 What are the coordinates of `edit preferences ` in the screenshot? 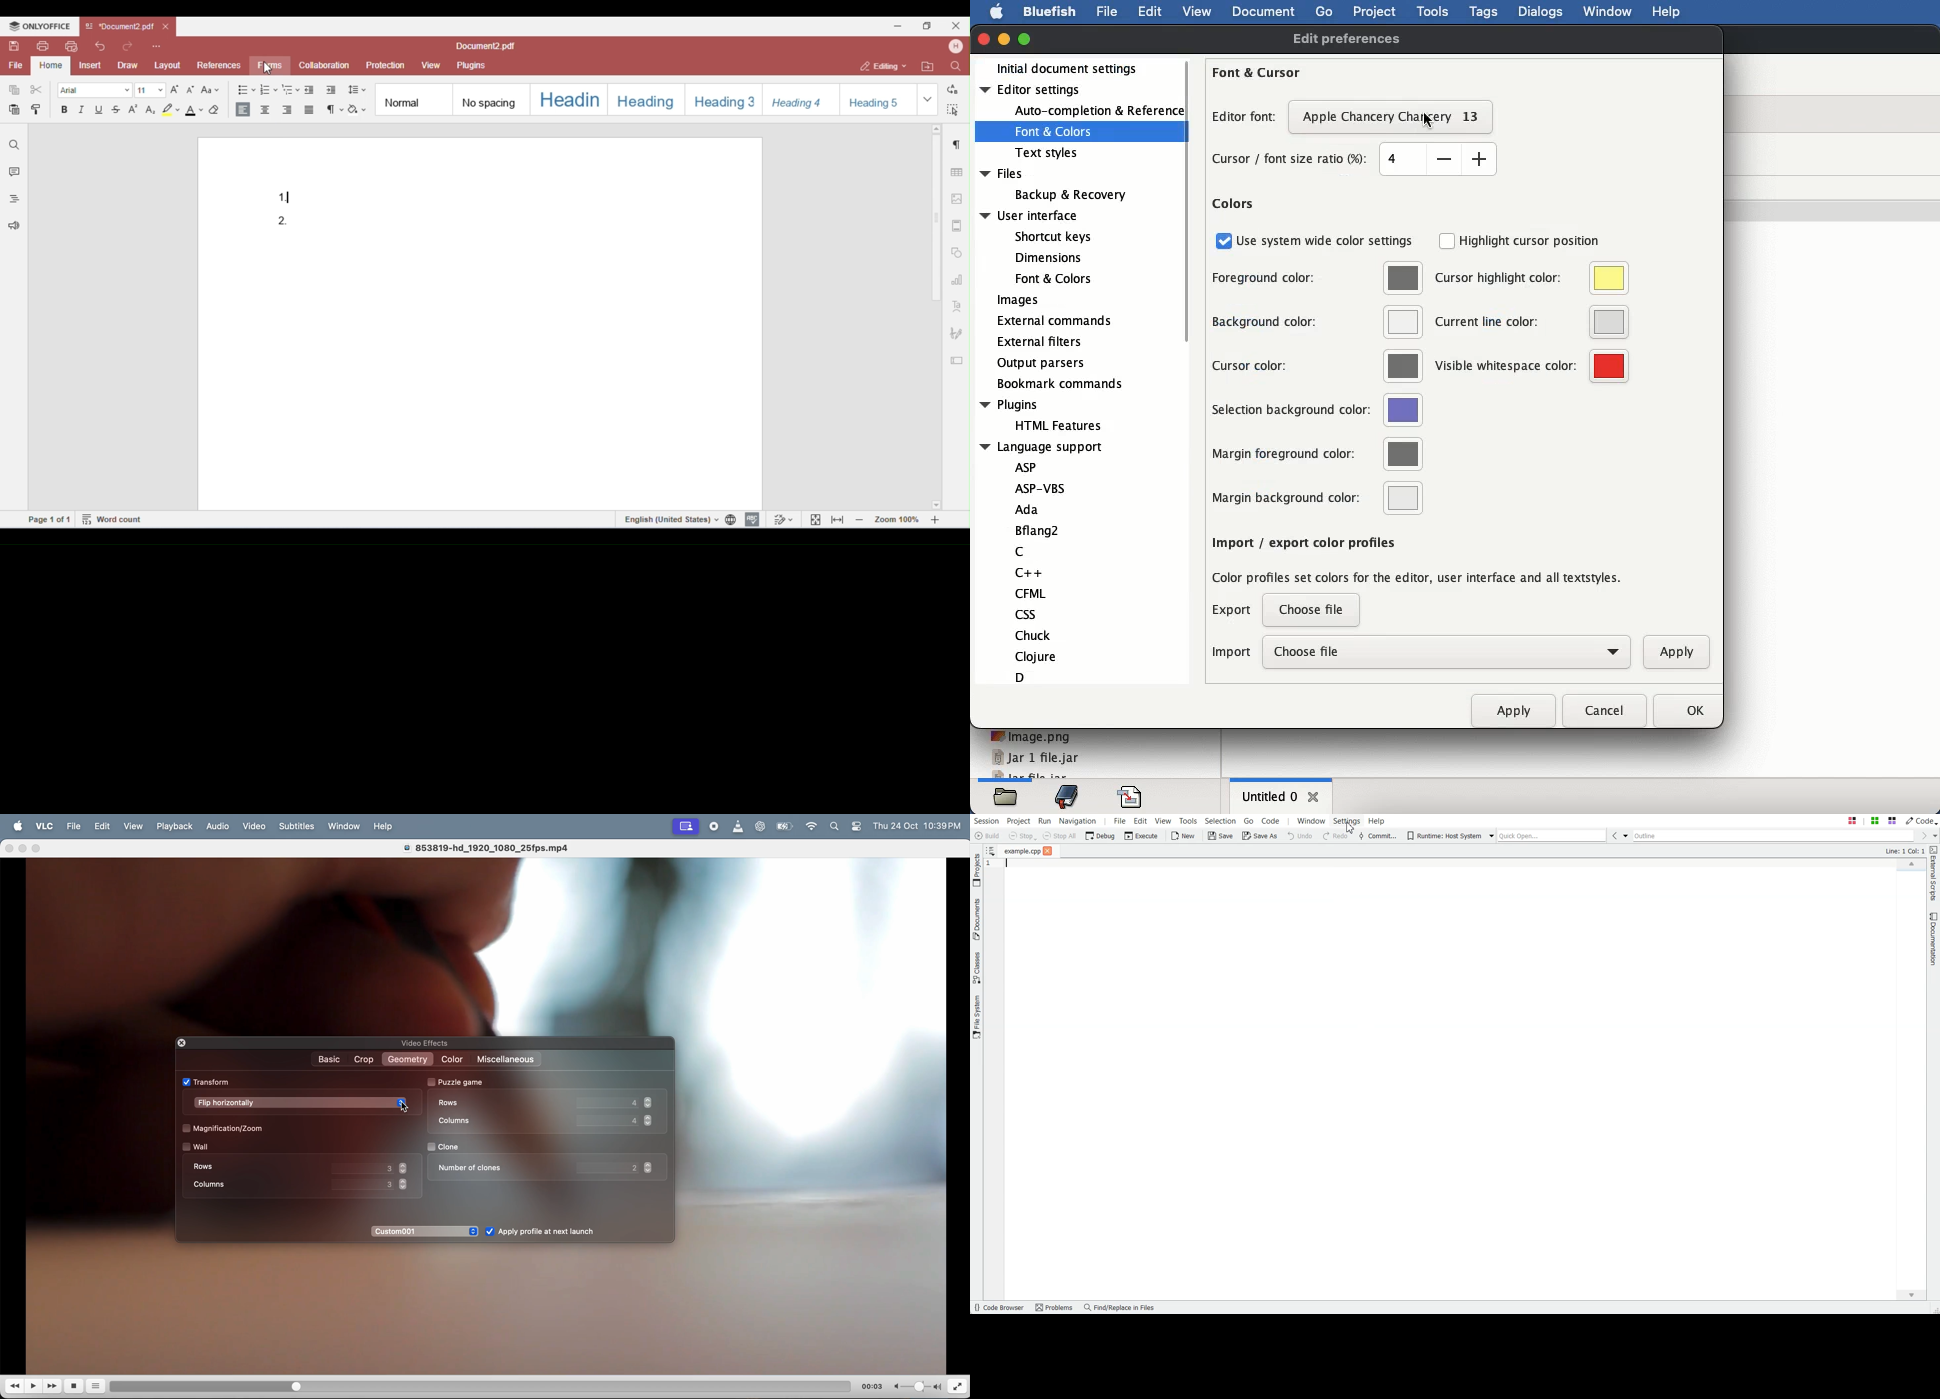 It's located at (1345, 41).